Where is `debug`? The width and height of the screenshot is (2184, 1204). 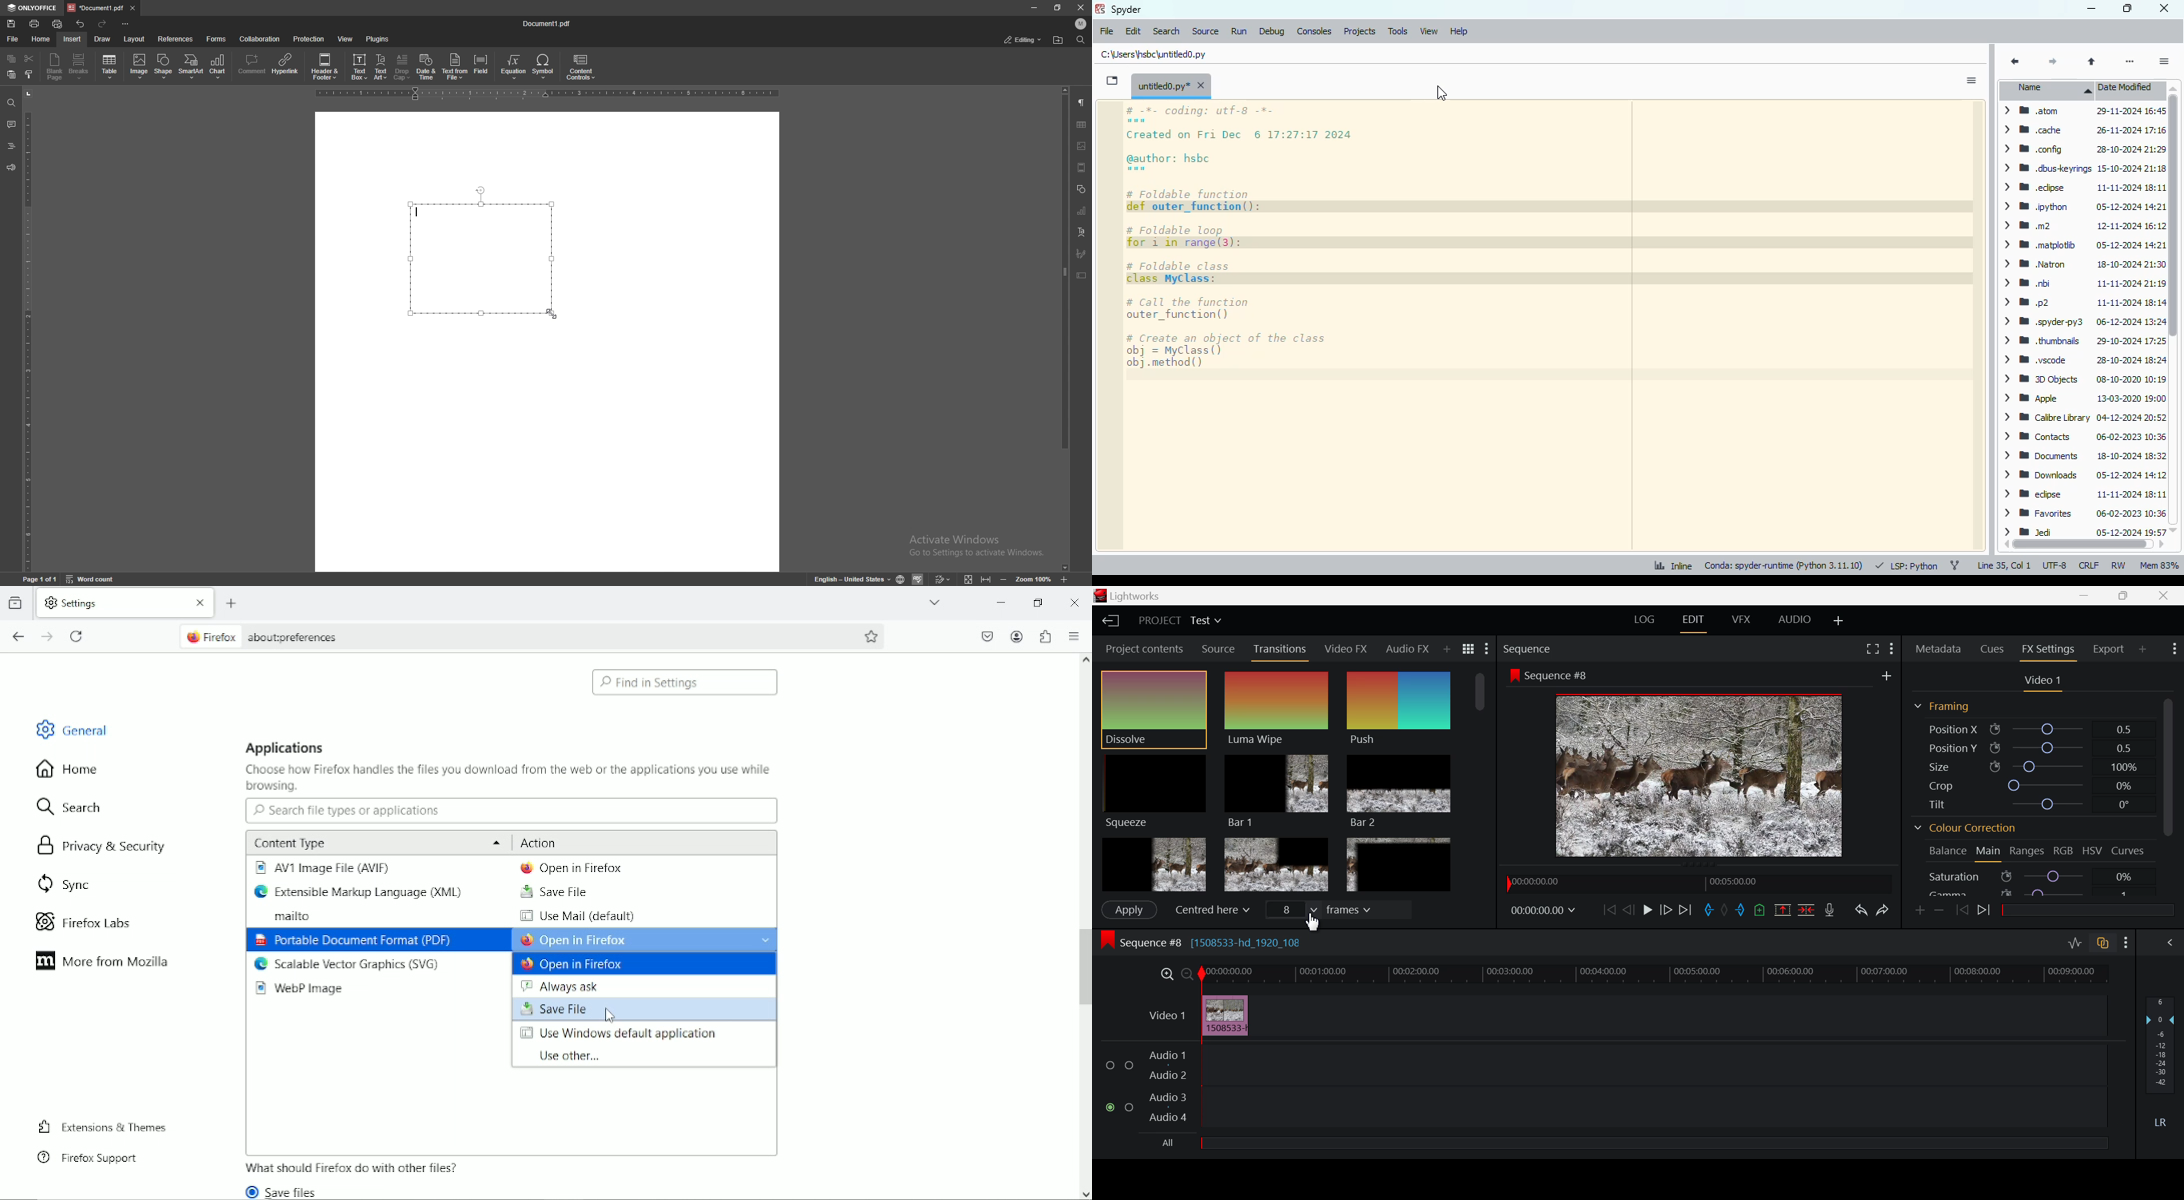 debug is located at coordinates (1271, 31).